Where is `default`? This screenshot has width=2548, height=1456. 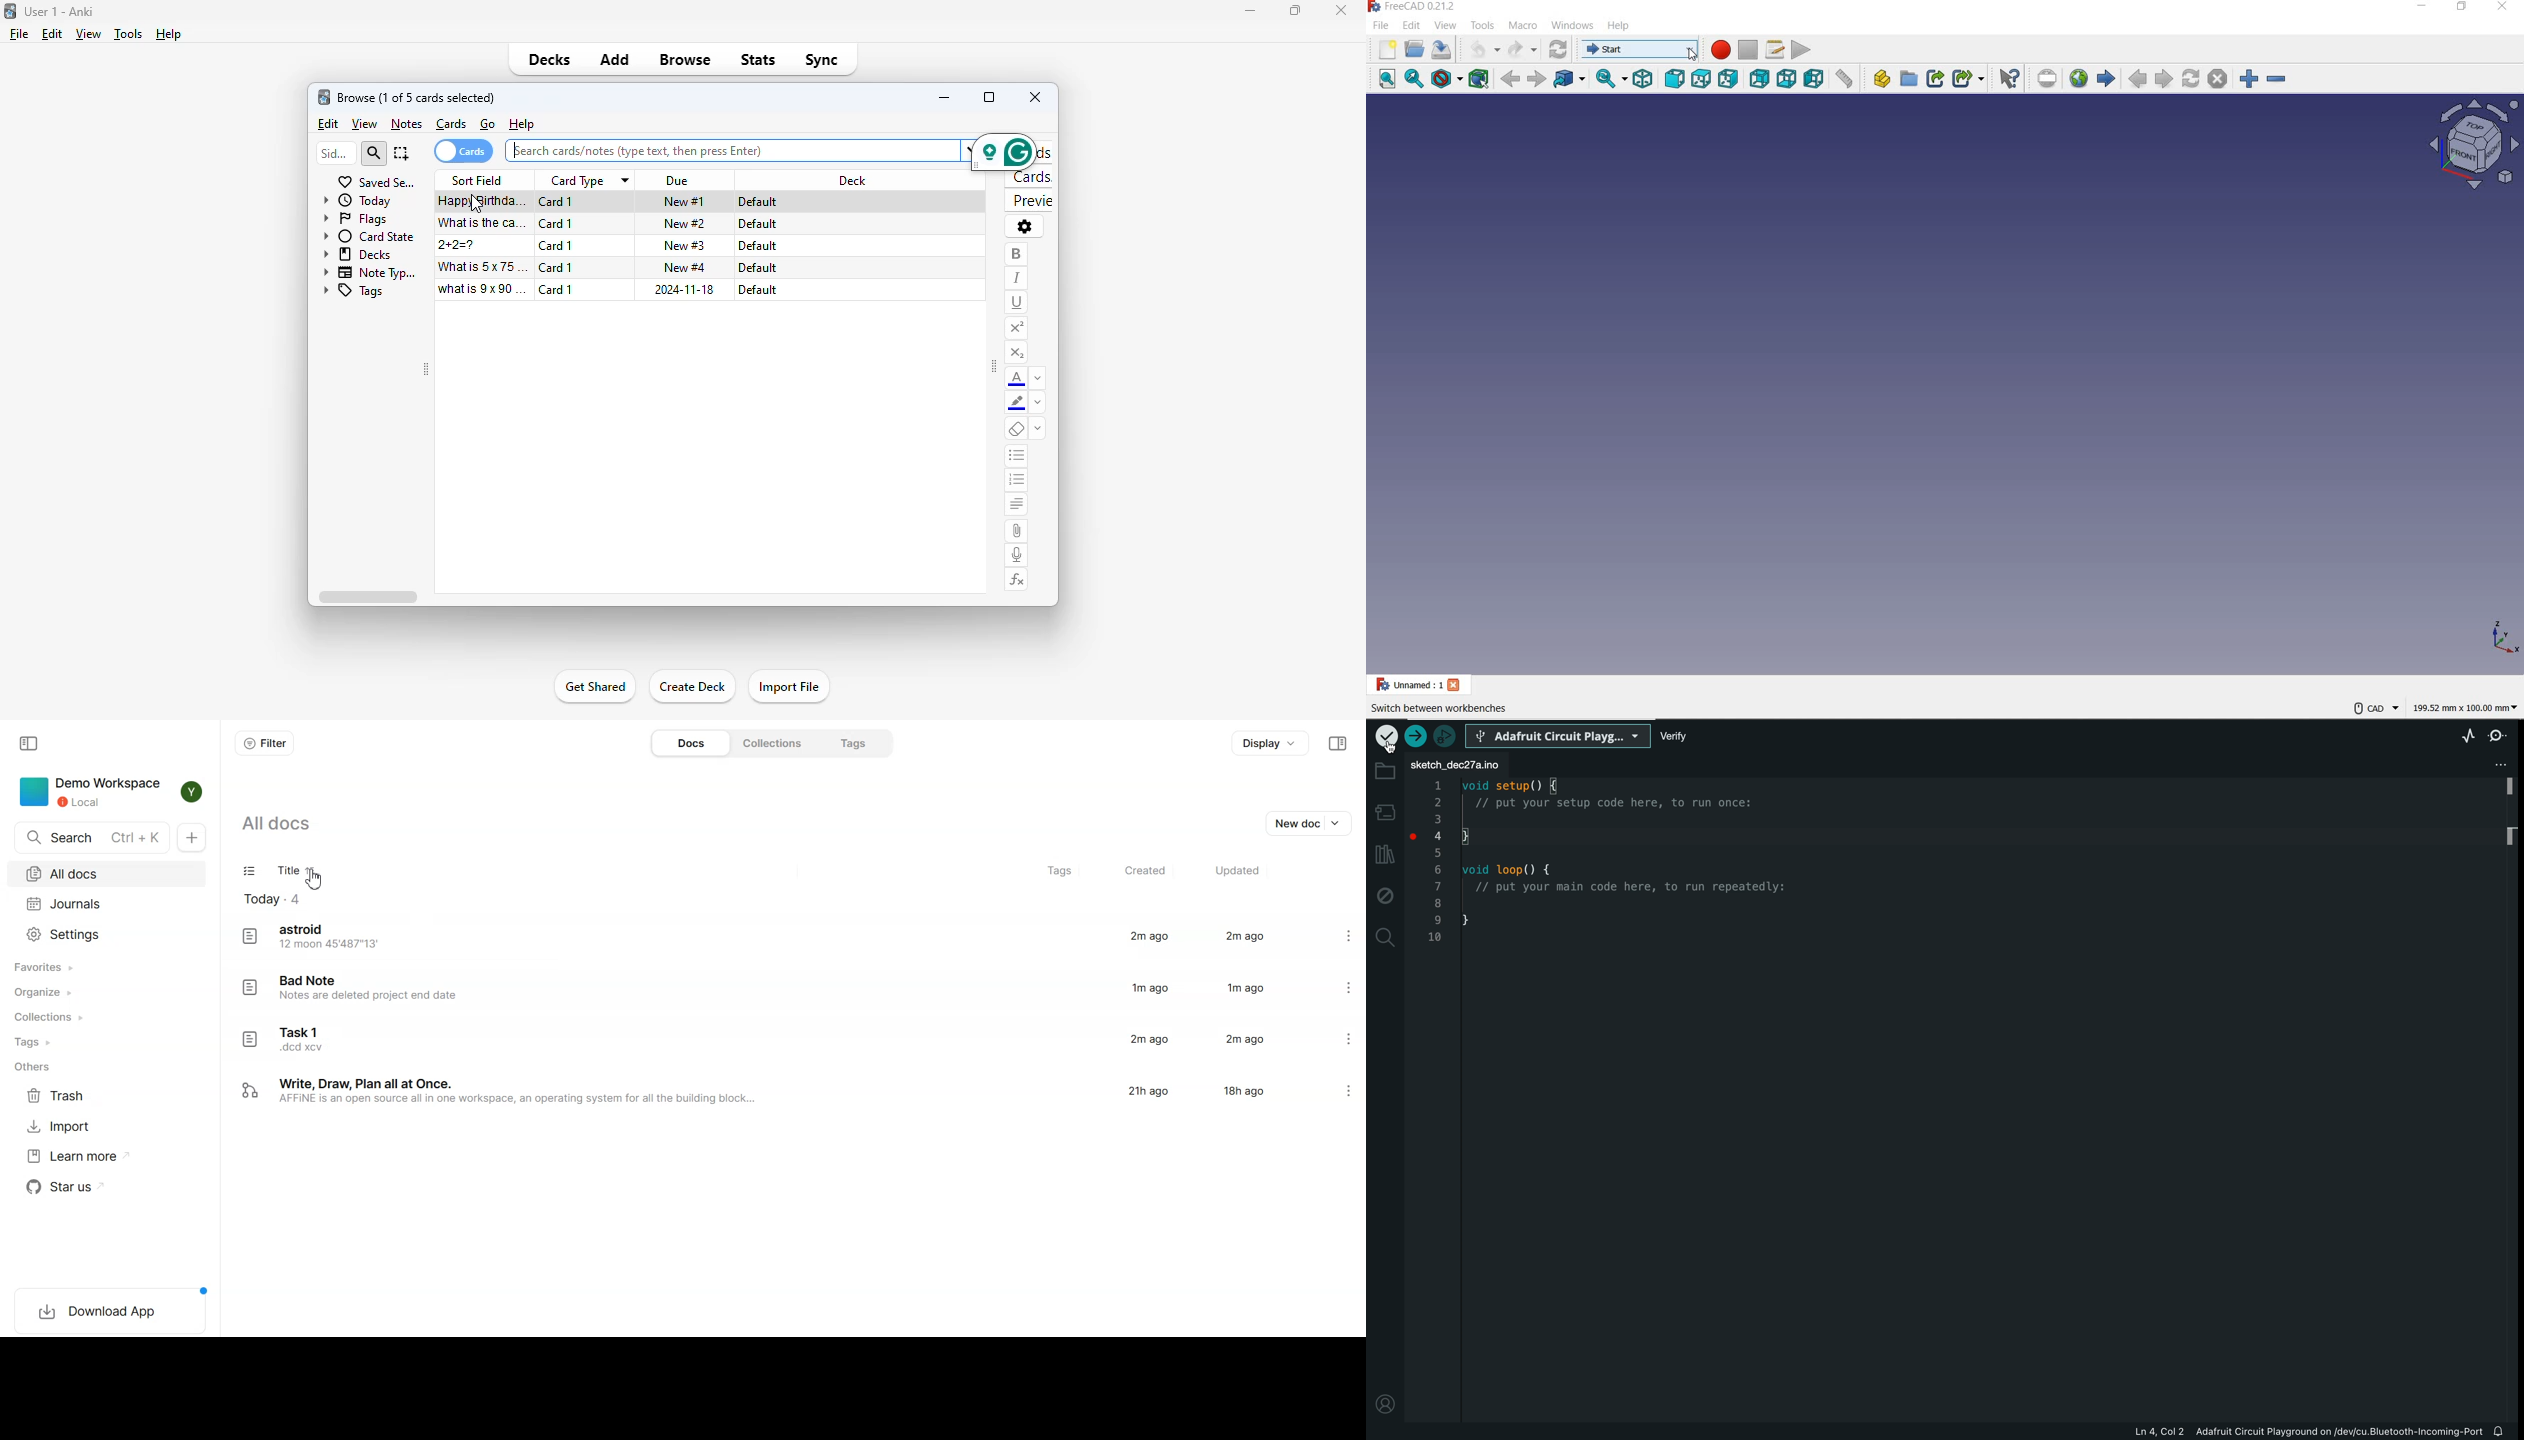
default is located at coordinates (757, 224).